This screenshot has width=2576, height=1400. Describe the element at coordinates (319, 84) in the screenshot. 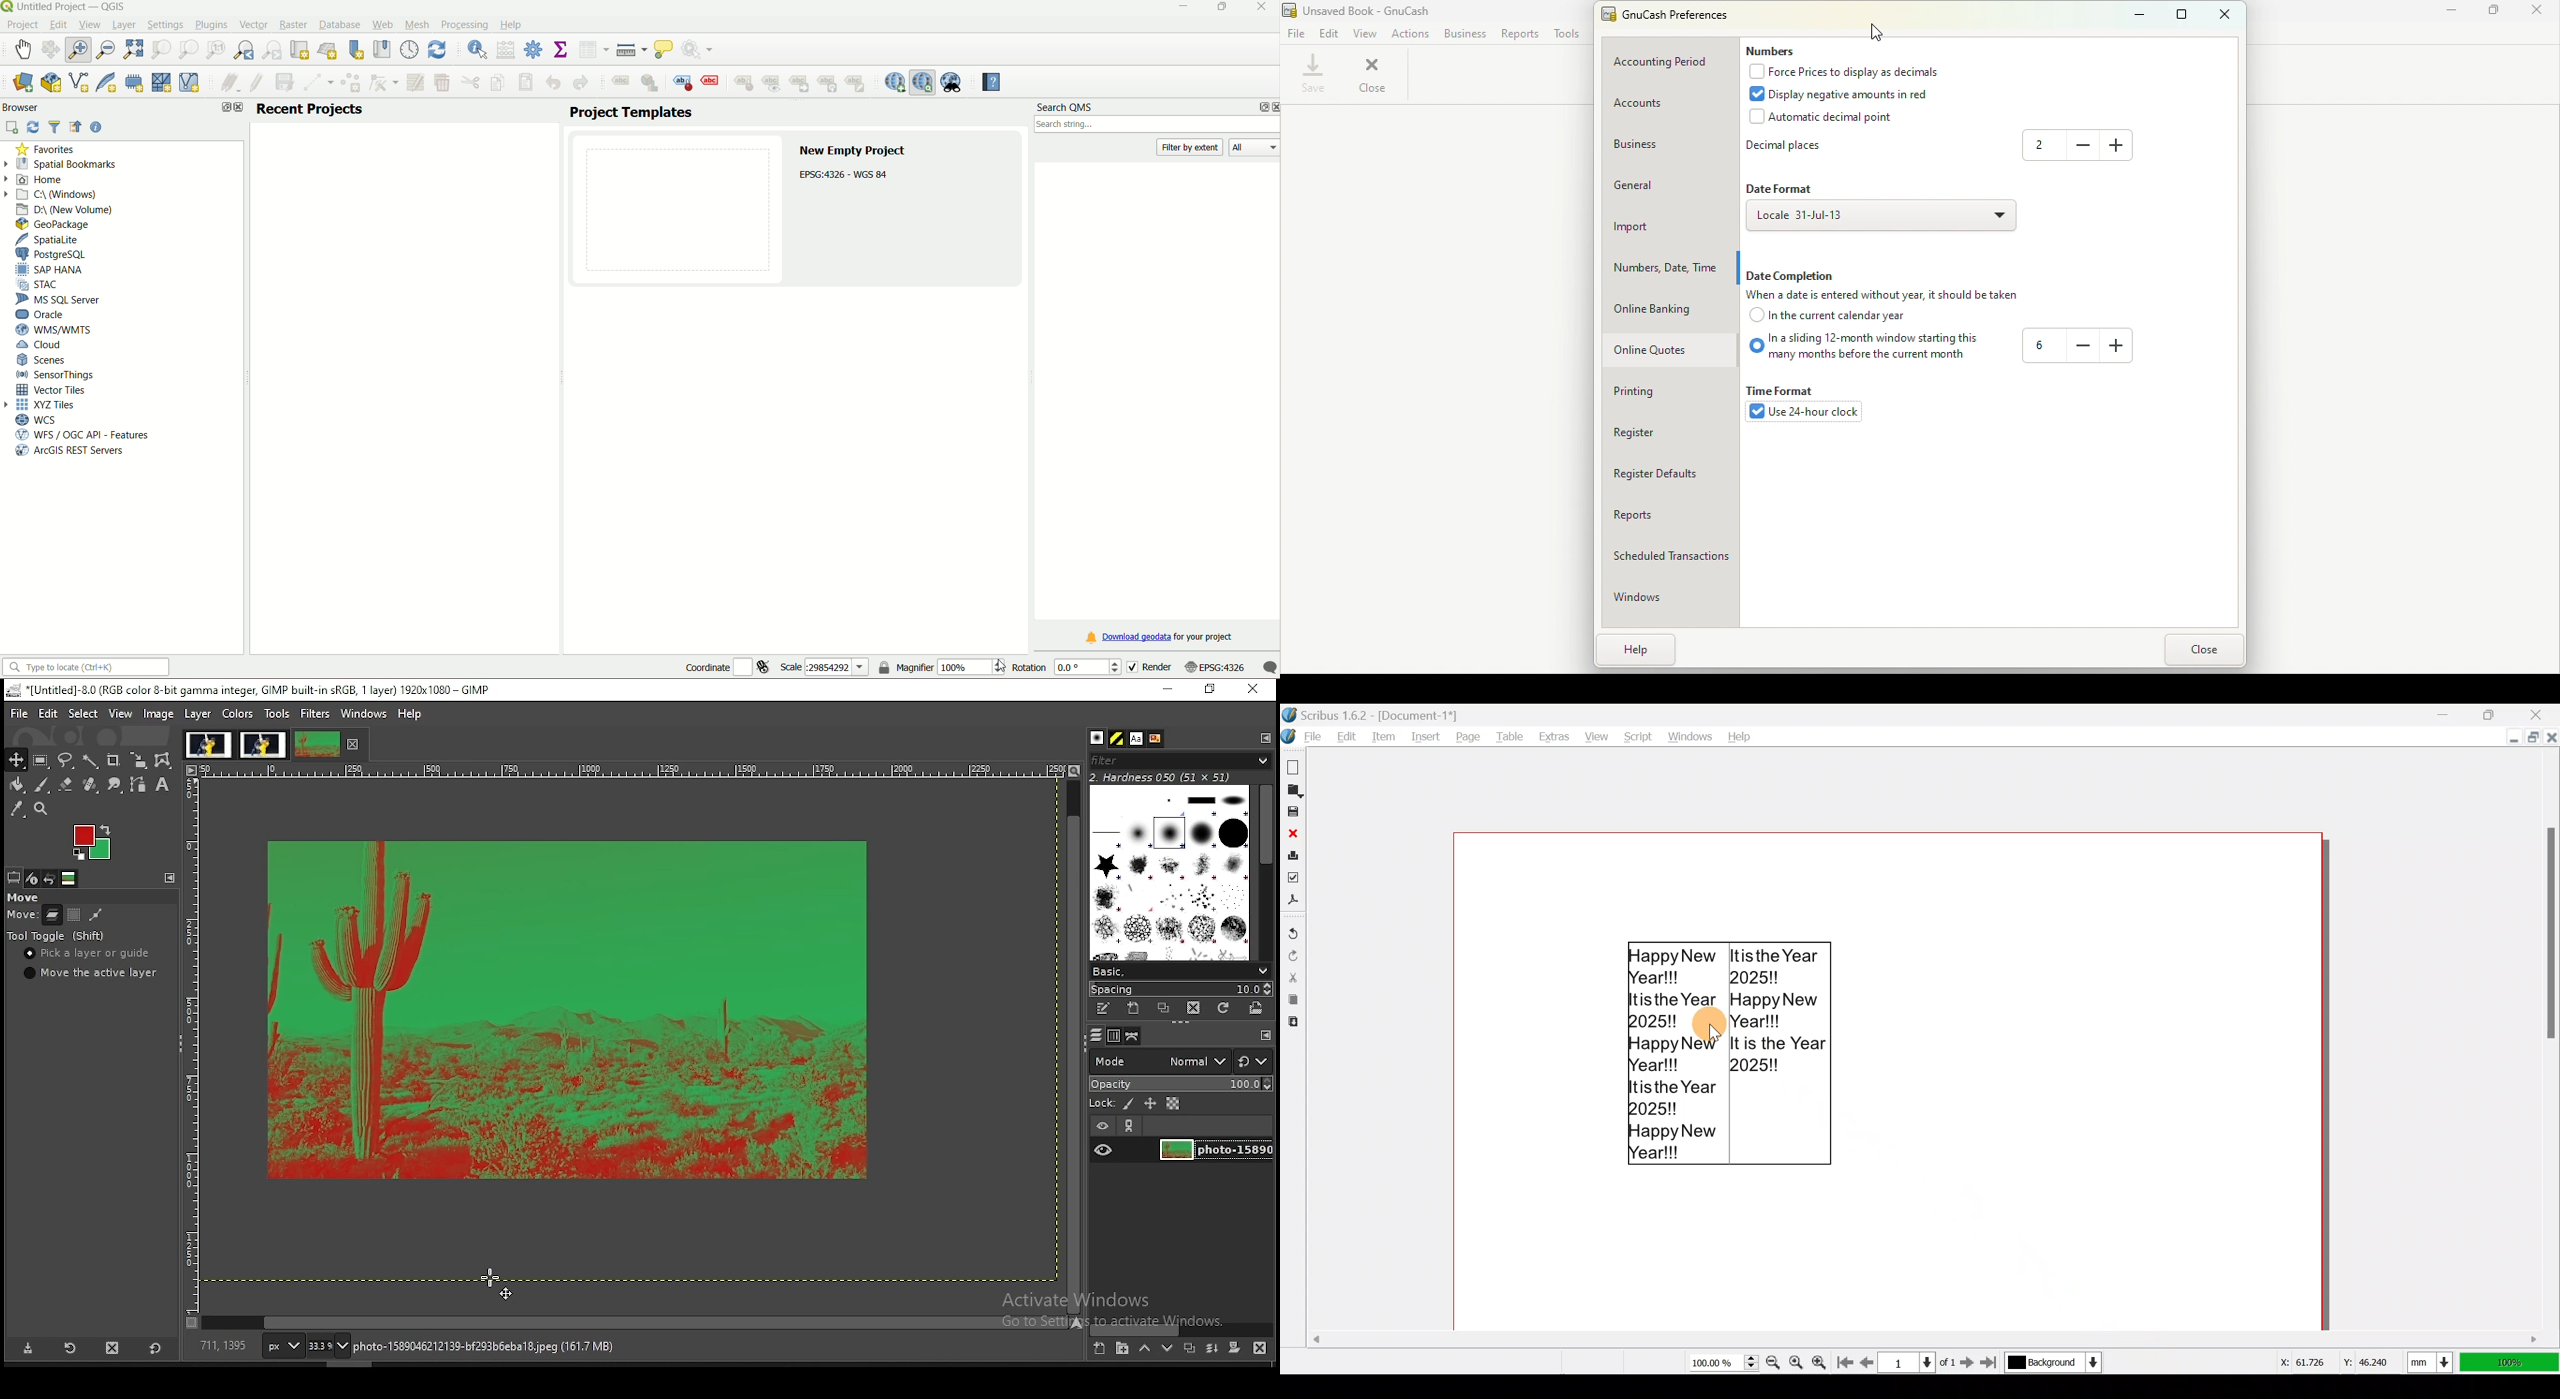

I see `digitized with   ` at that location.